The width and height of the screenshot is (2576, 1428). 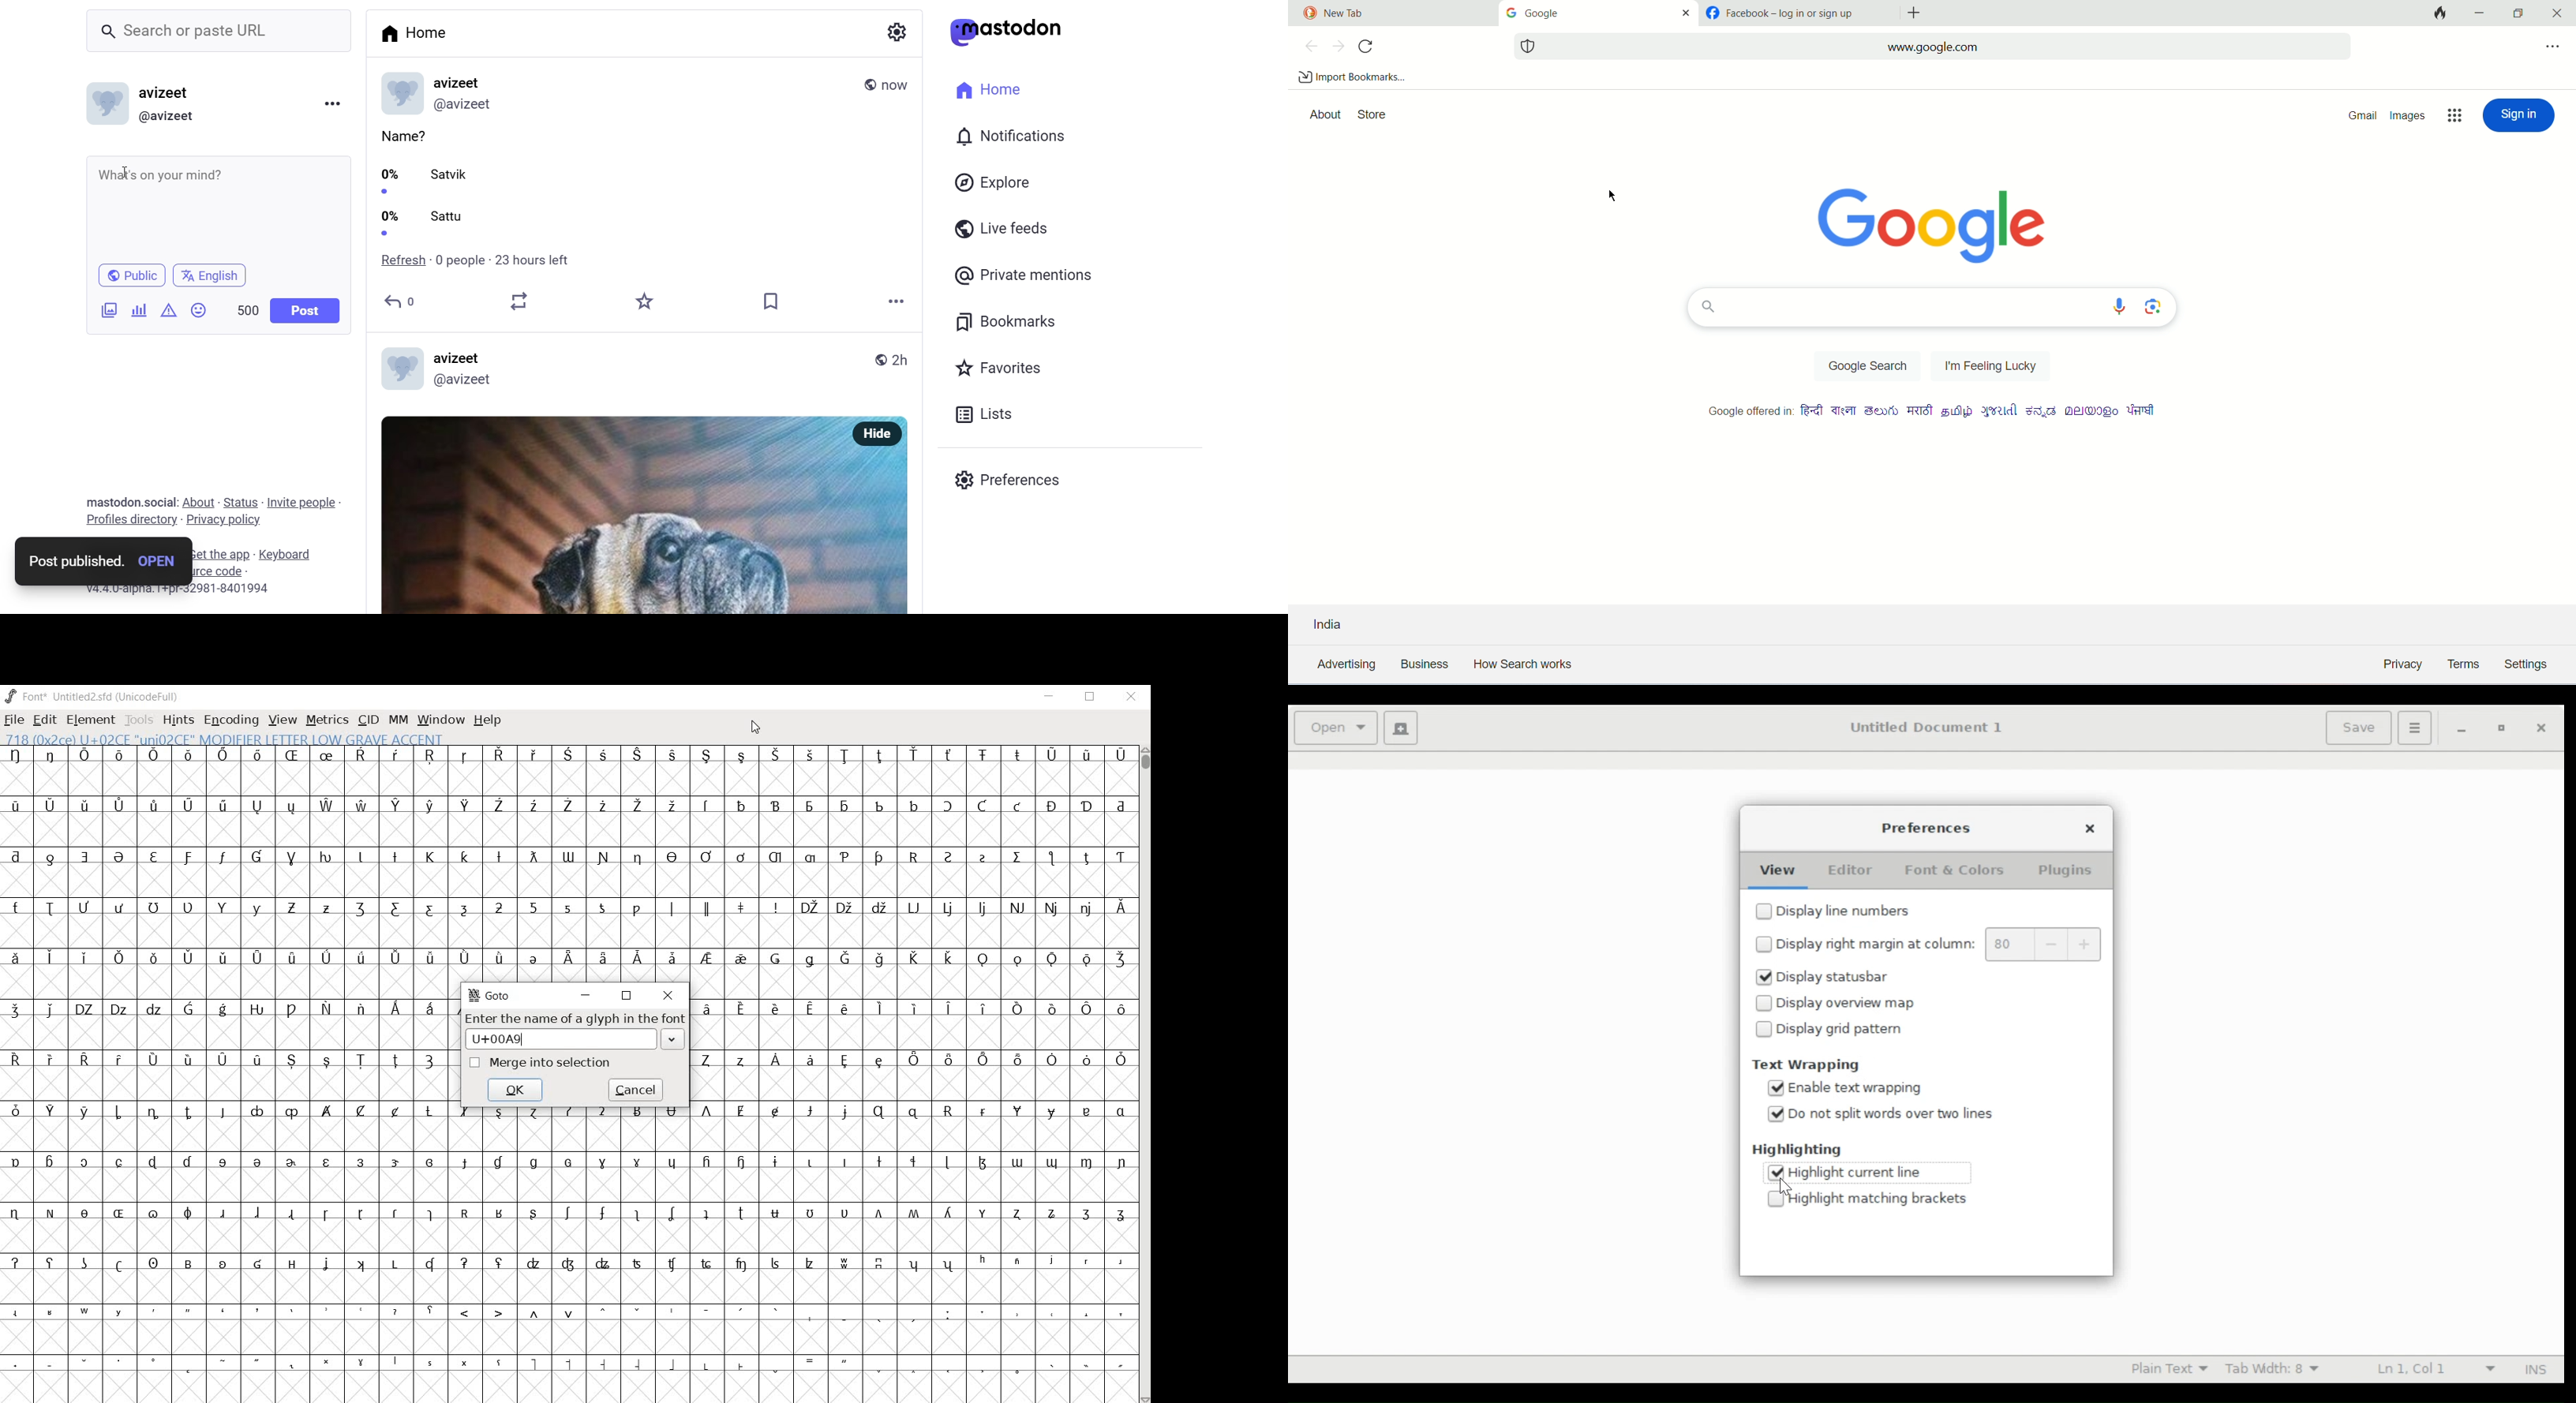 I want to click on invite people, so click(x=304, y=502).